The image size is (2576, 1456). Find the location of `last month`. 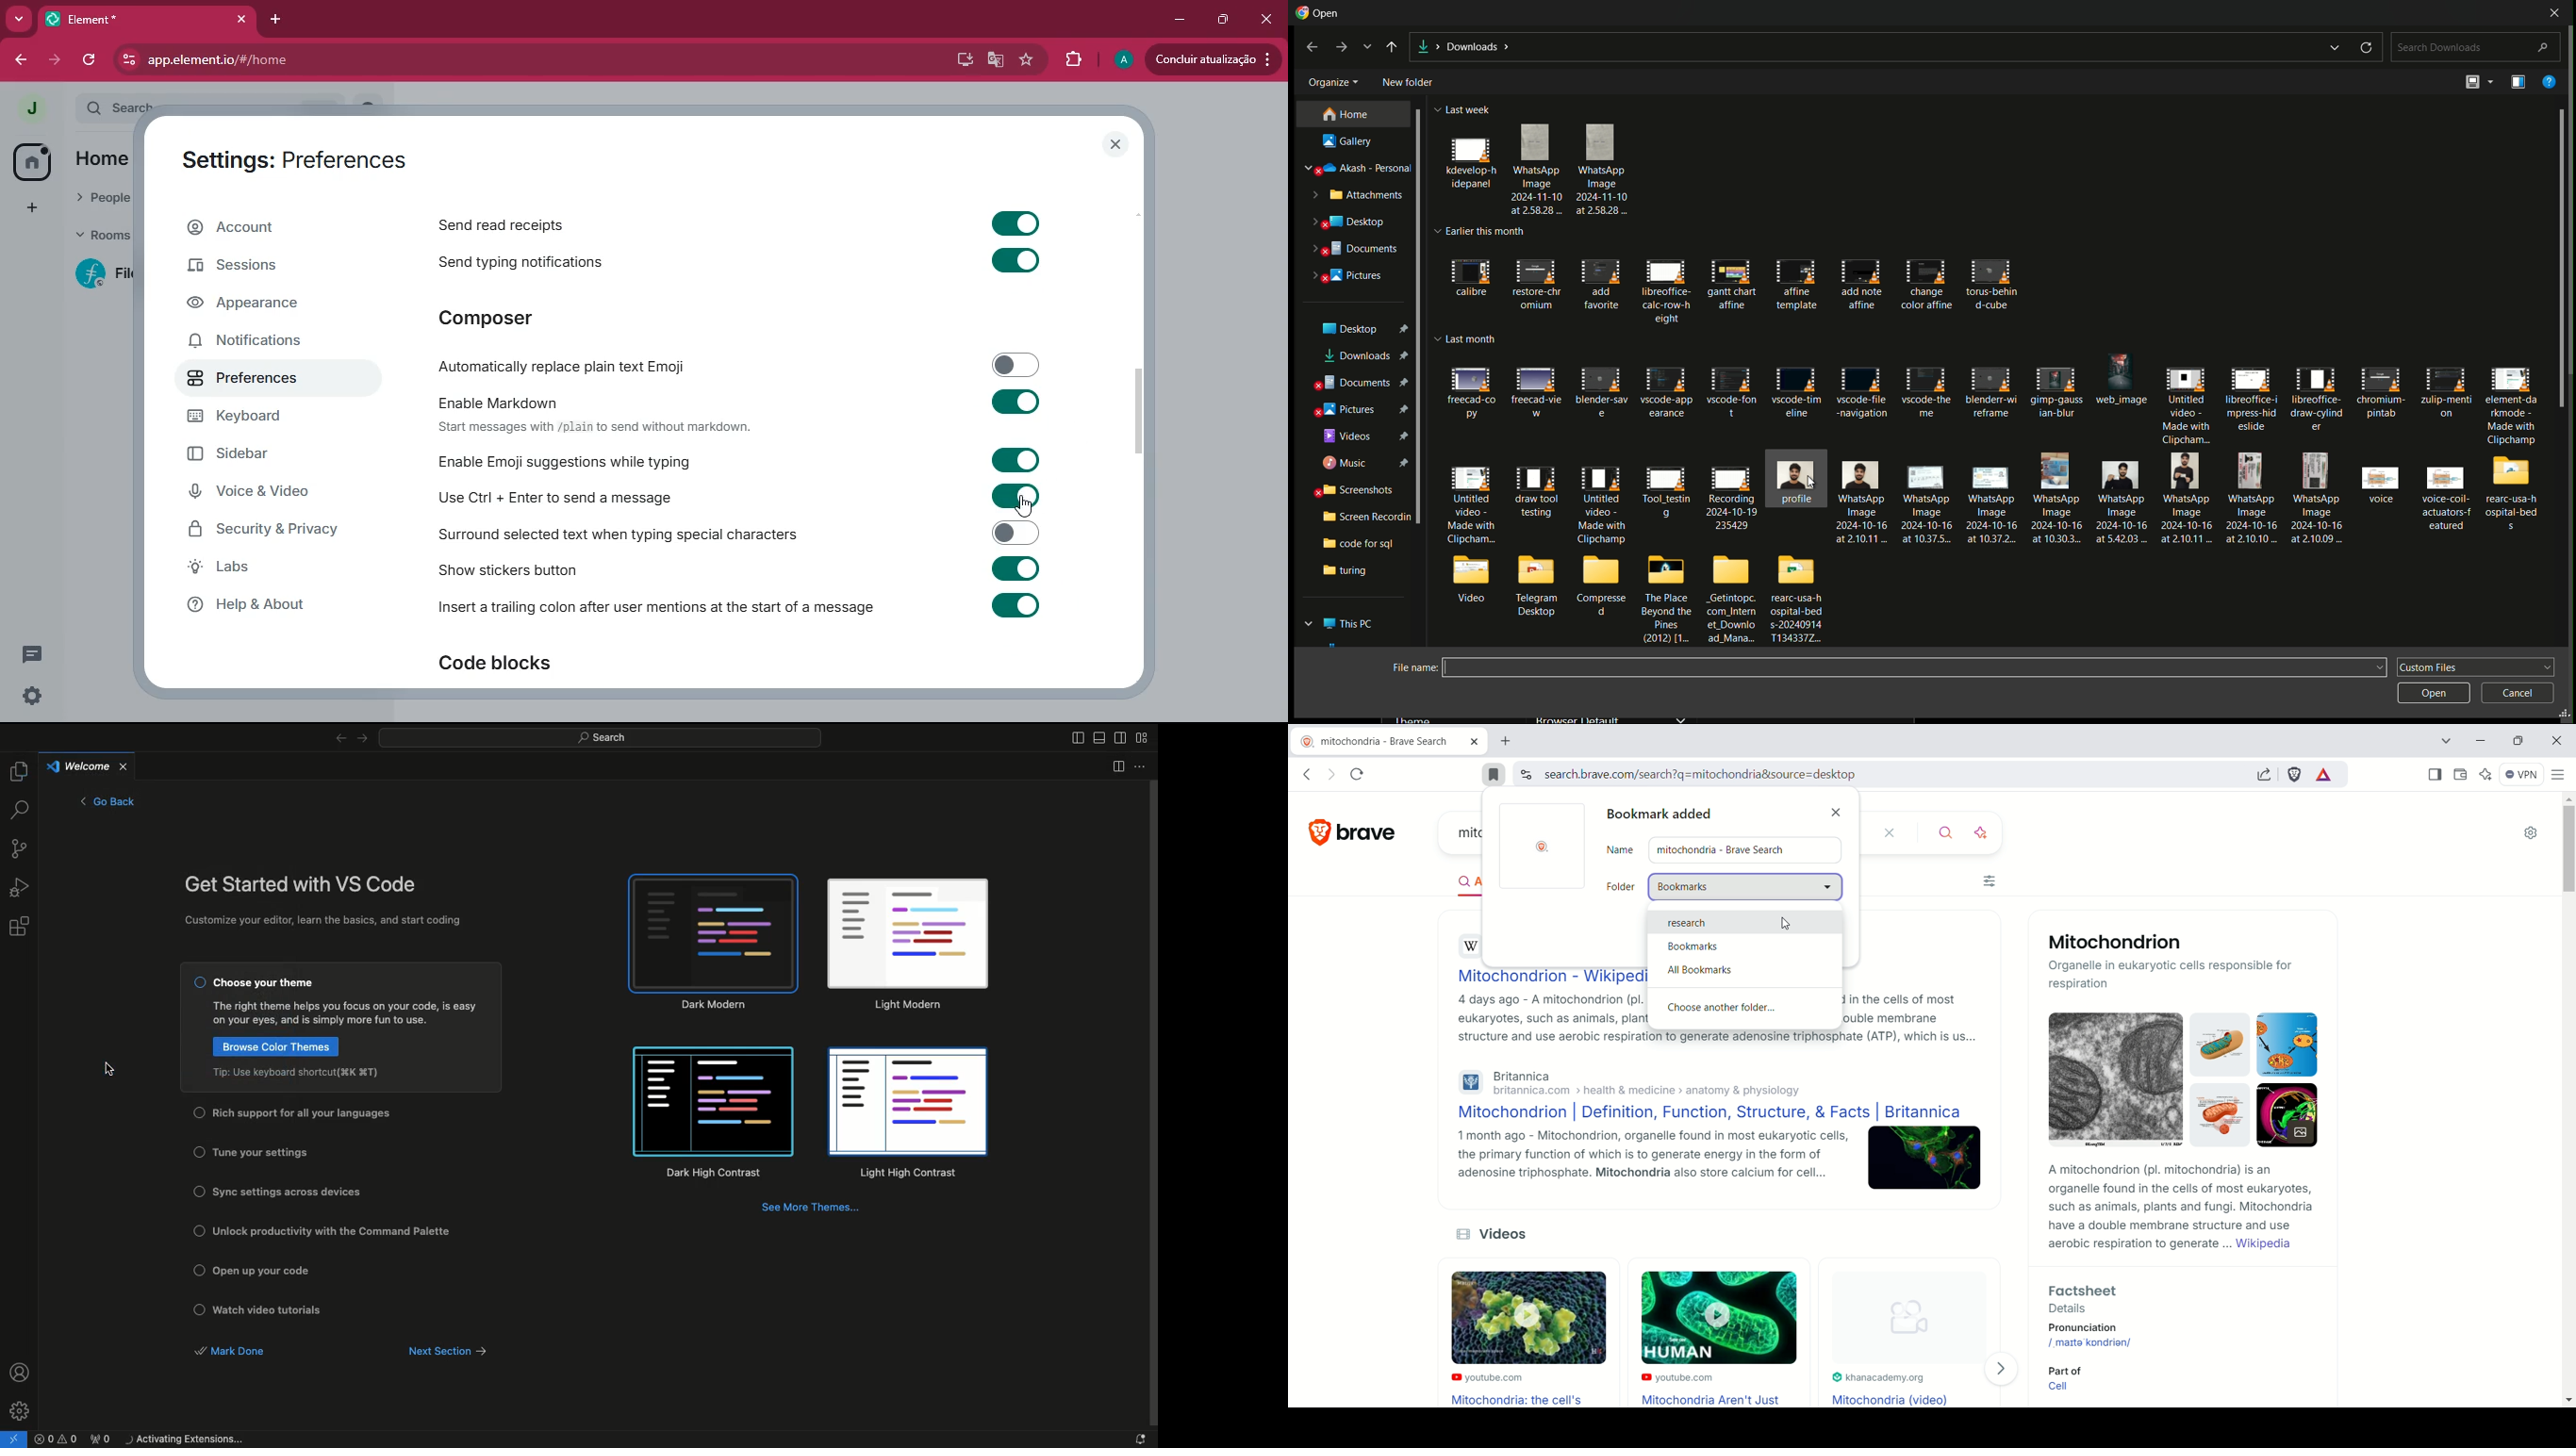

last month is located at coordinates (1473, 339).